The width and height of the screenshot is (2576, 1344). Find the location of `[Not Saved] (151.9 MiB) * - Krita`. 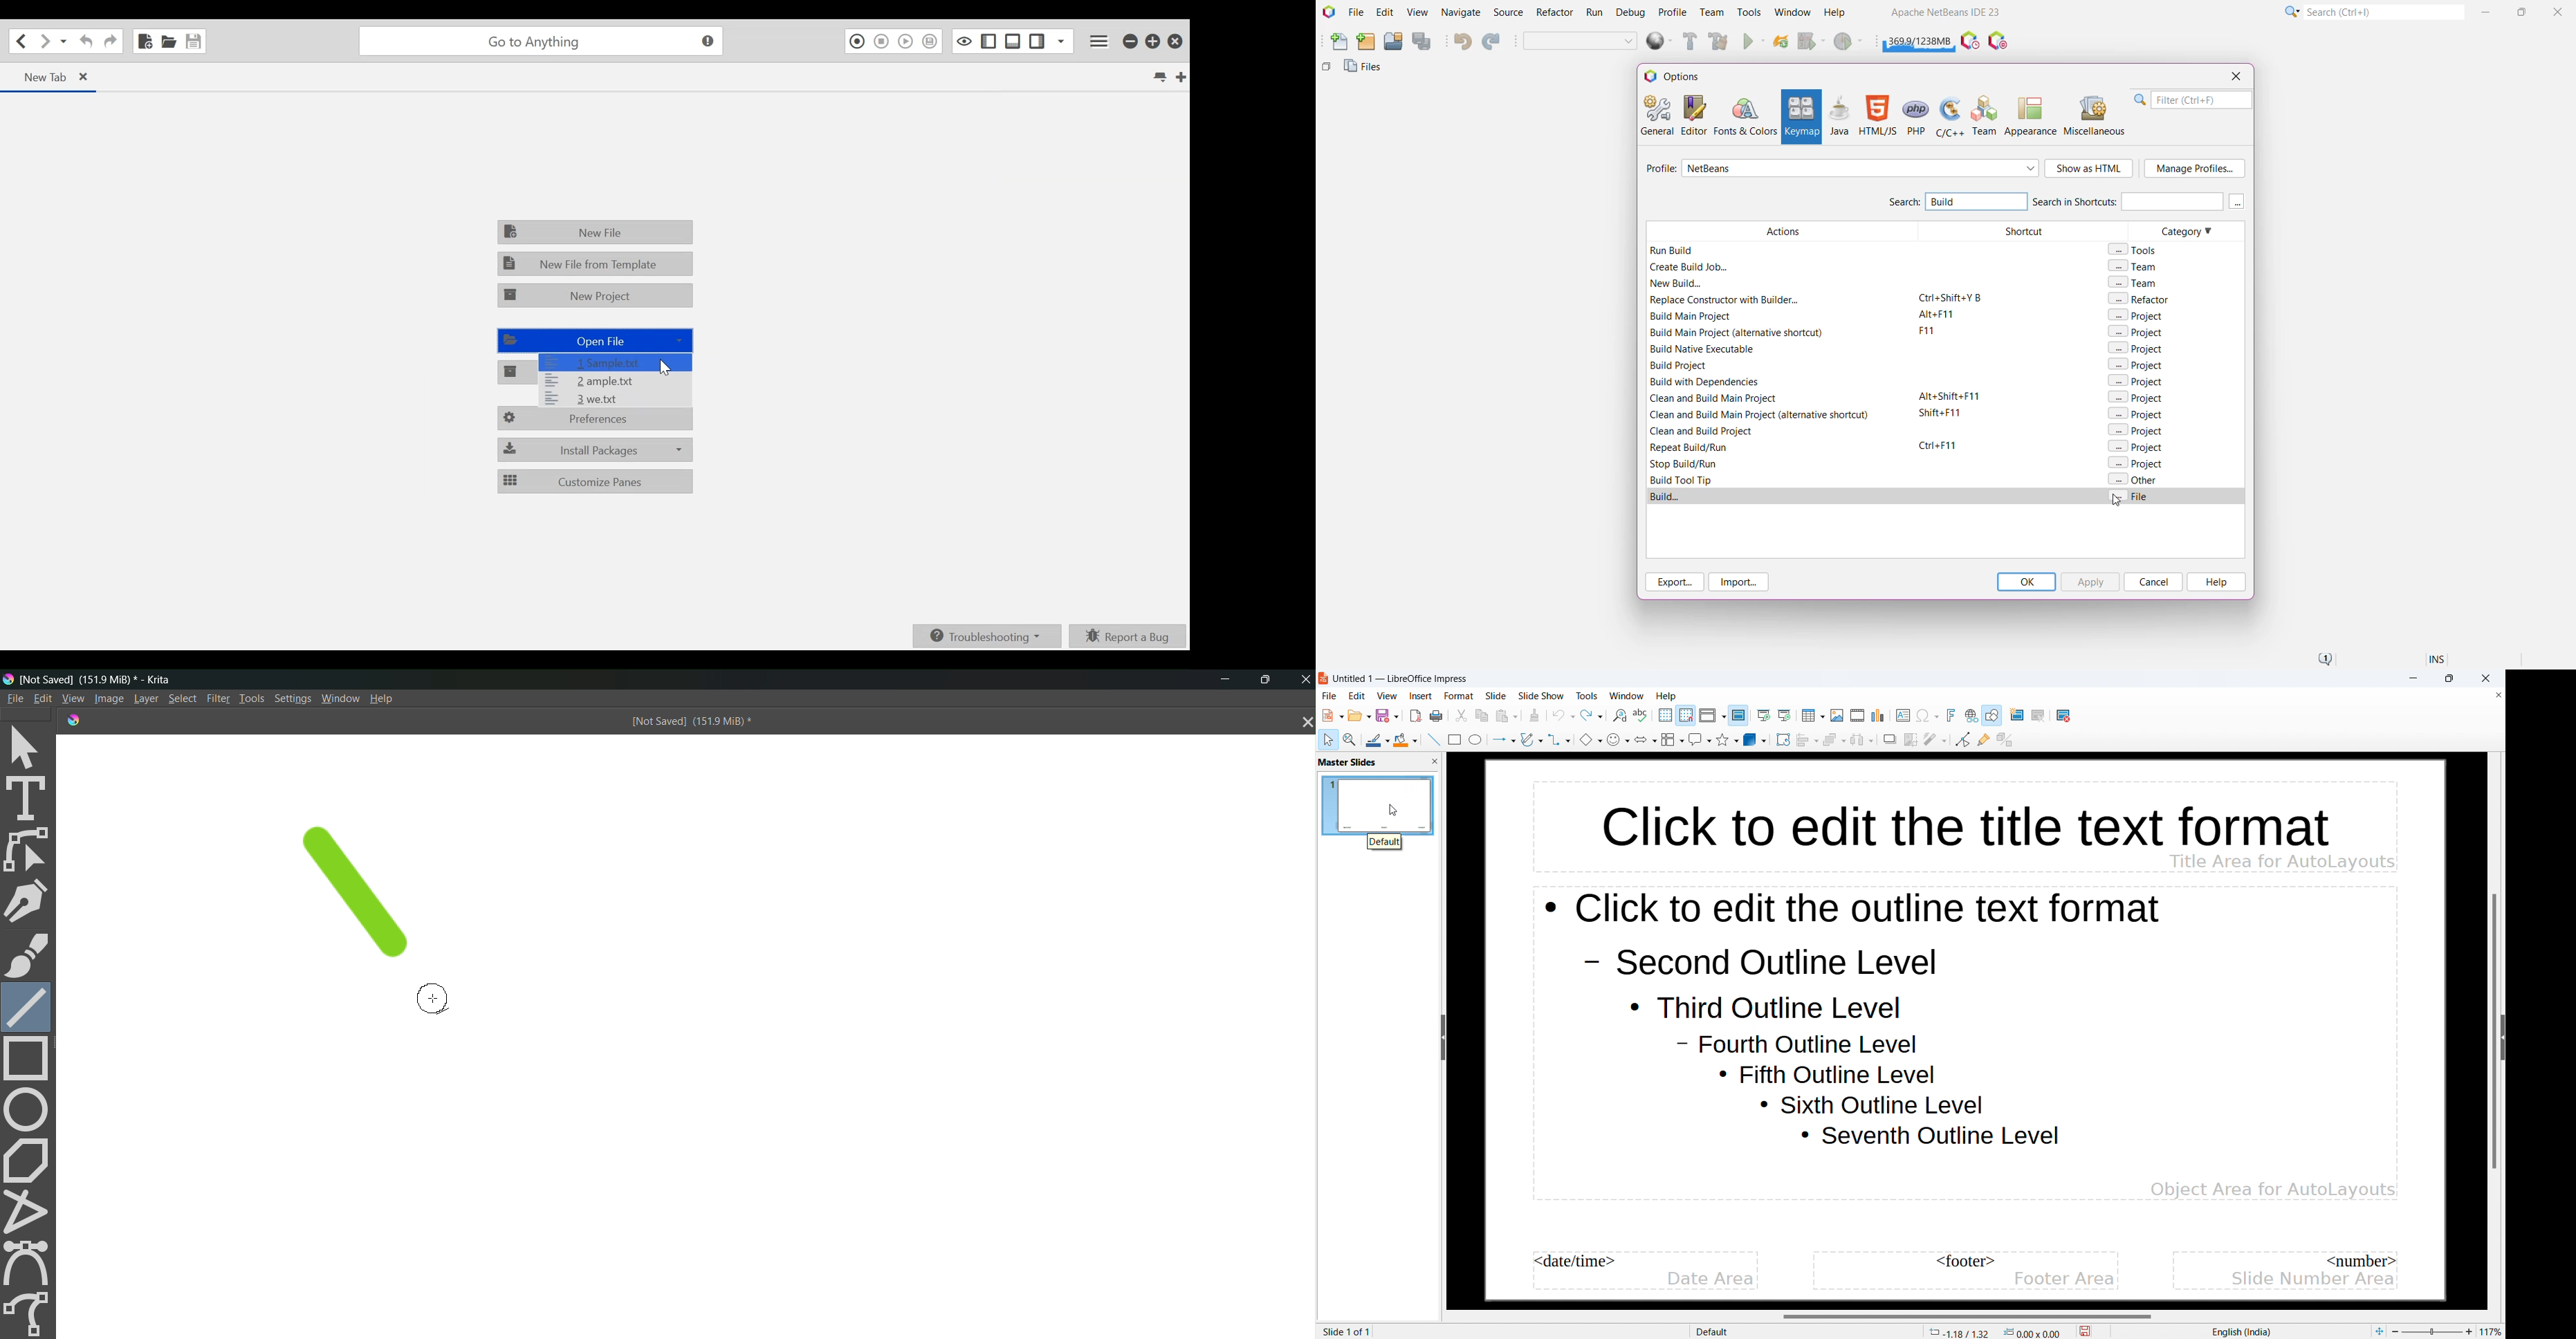

[Not Saved] (151.9 MiB) * - Krita is located at coordinates (104, 679).